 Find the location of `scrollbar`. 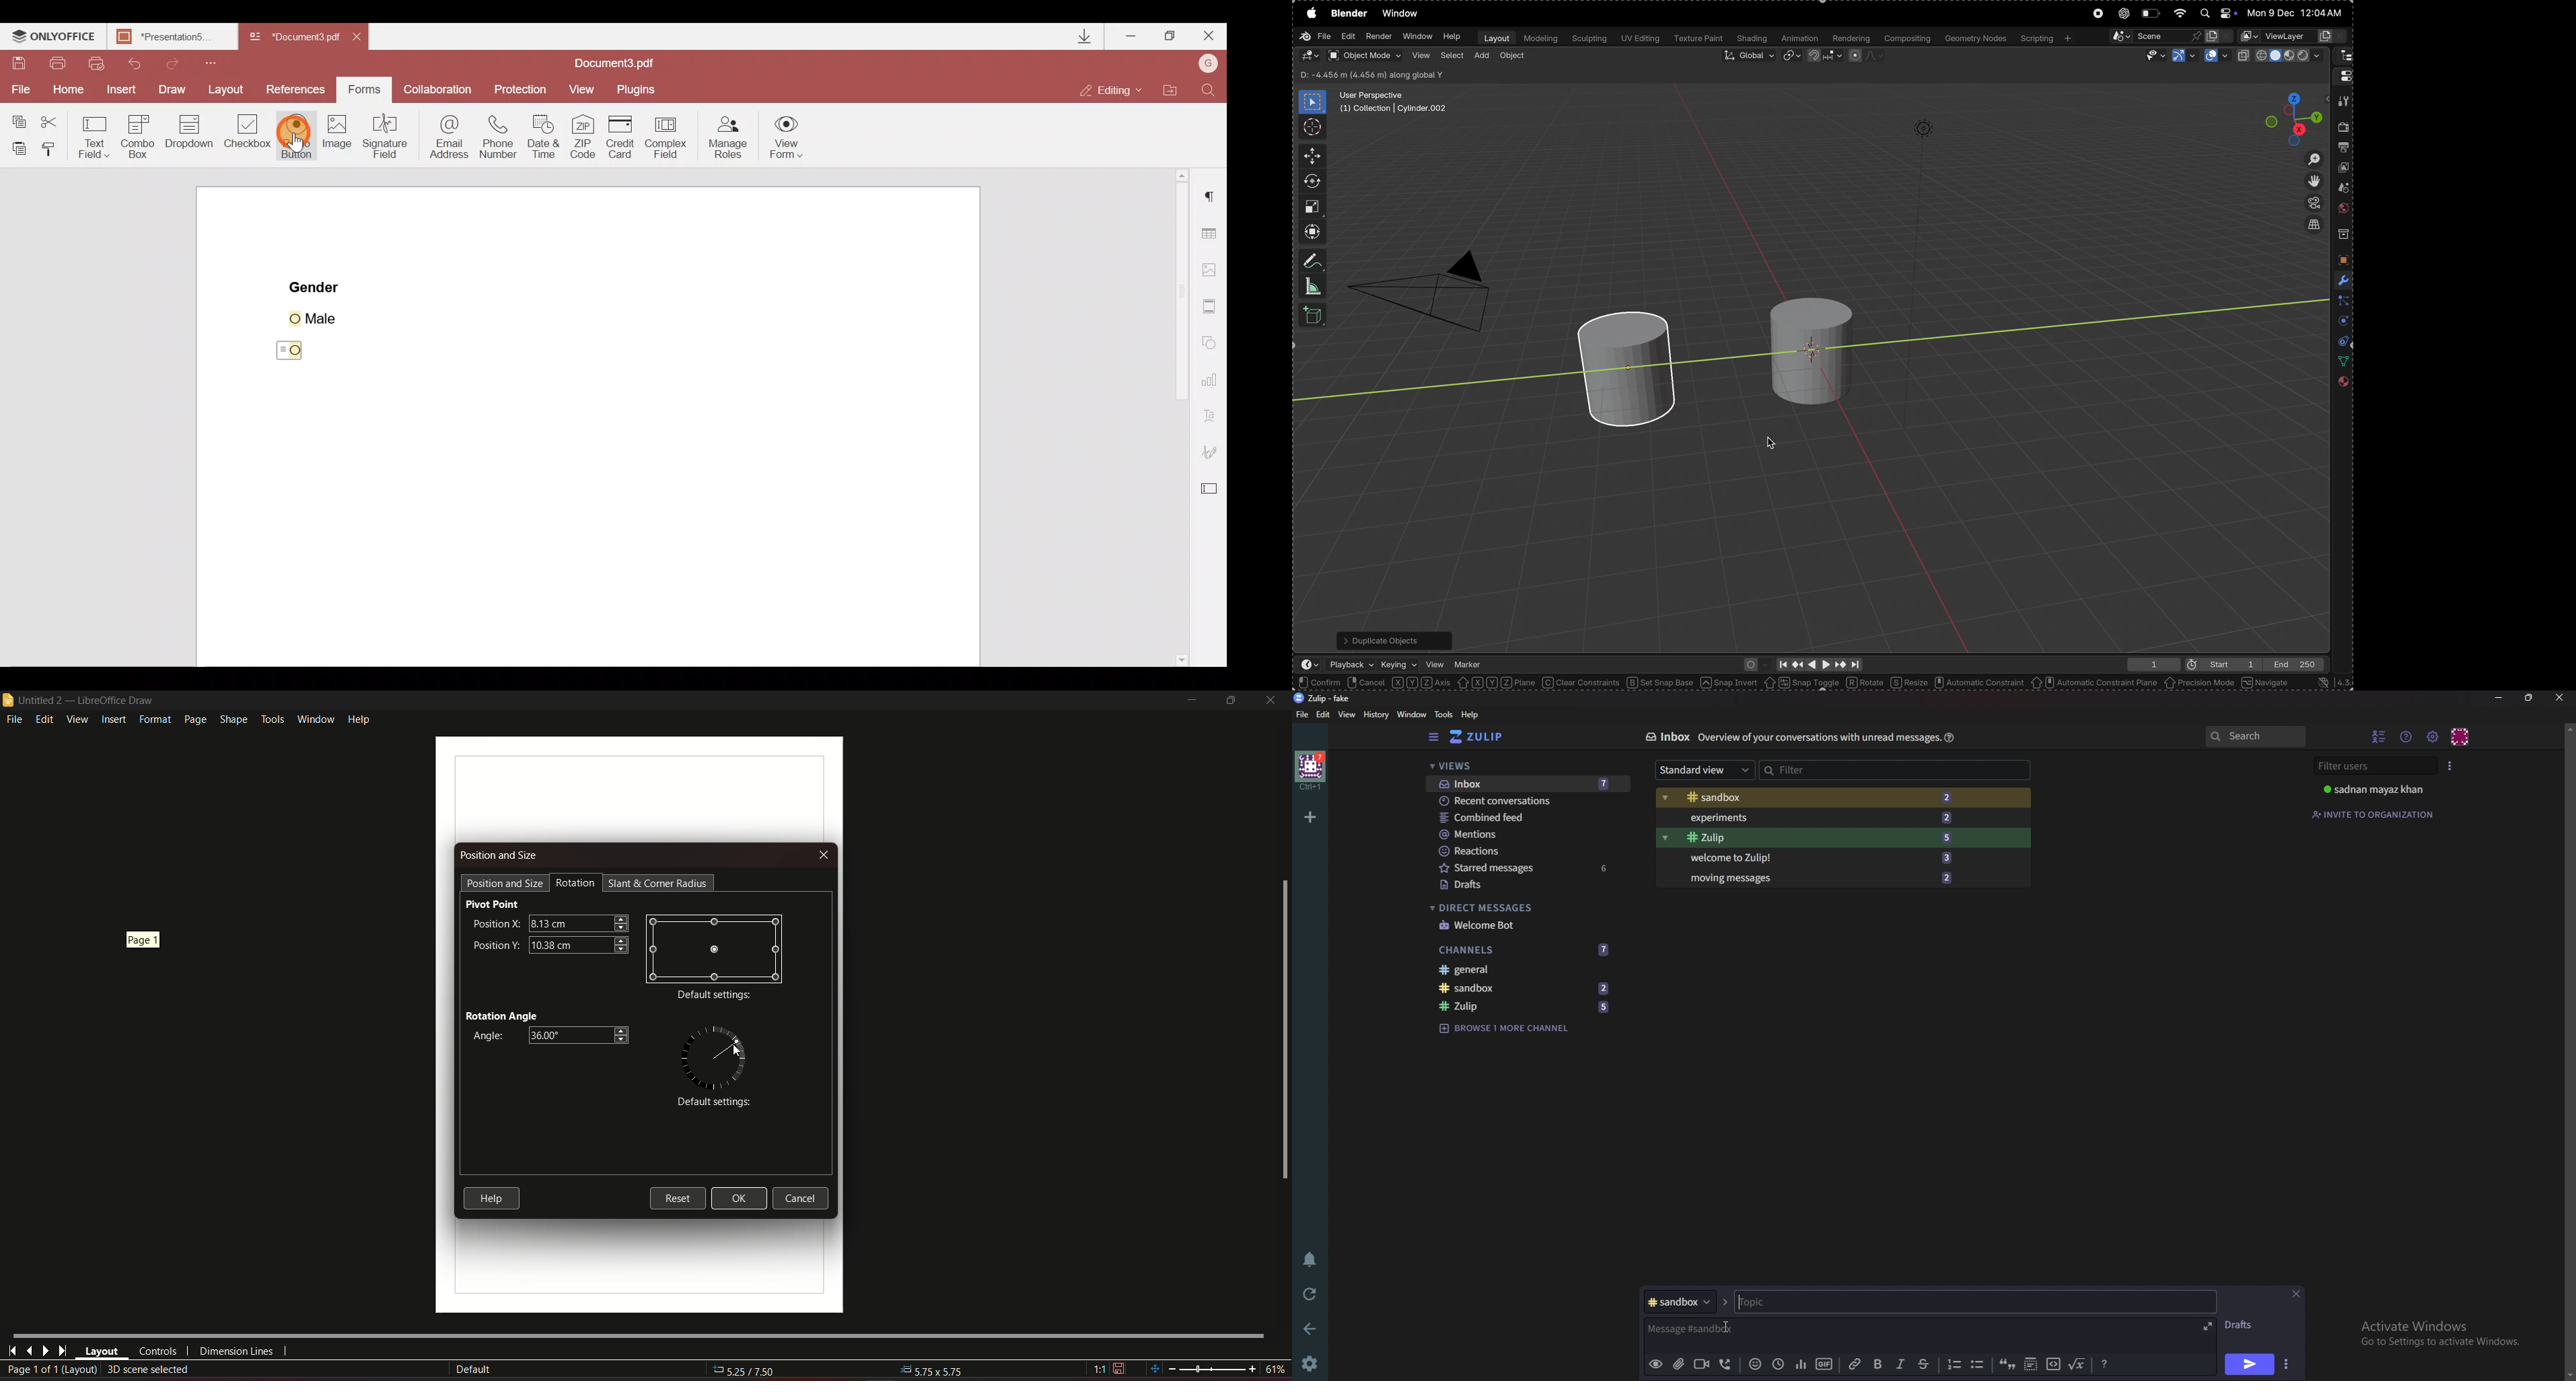

scrollbar is located at coordinates (1283, 1030).